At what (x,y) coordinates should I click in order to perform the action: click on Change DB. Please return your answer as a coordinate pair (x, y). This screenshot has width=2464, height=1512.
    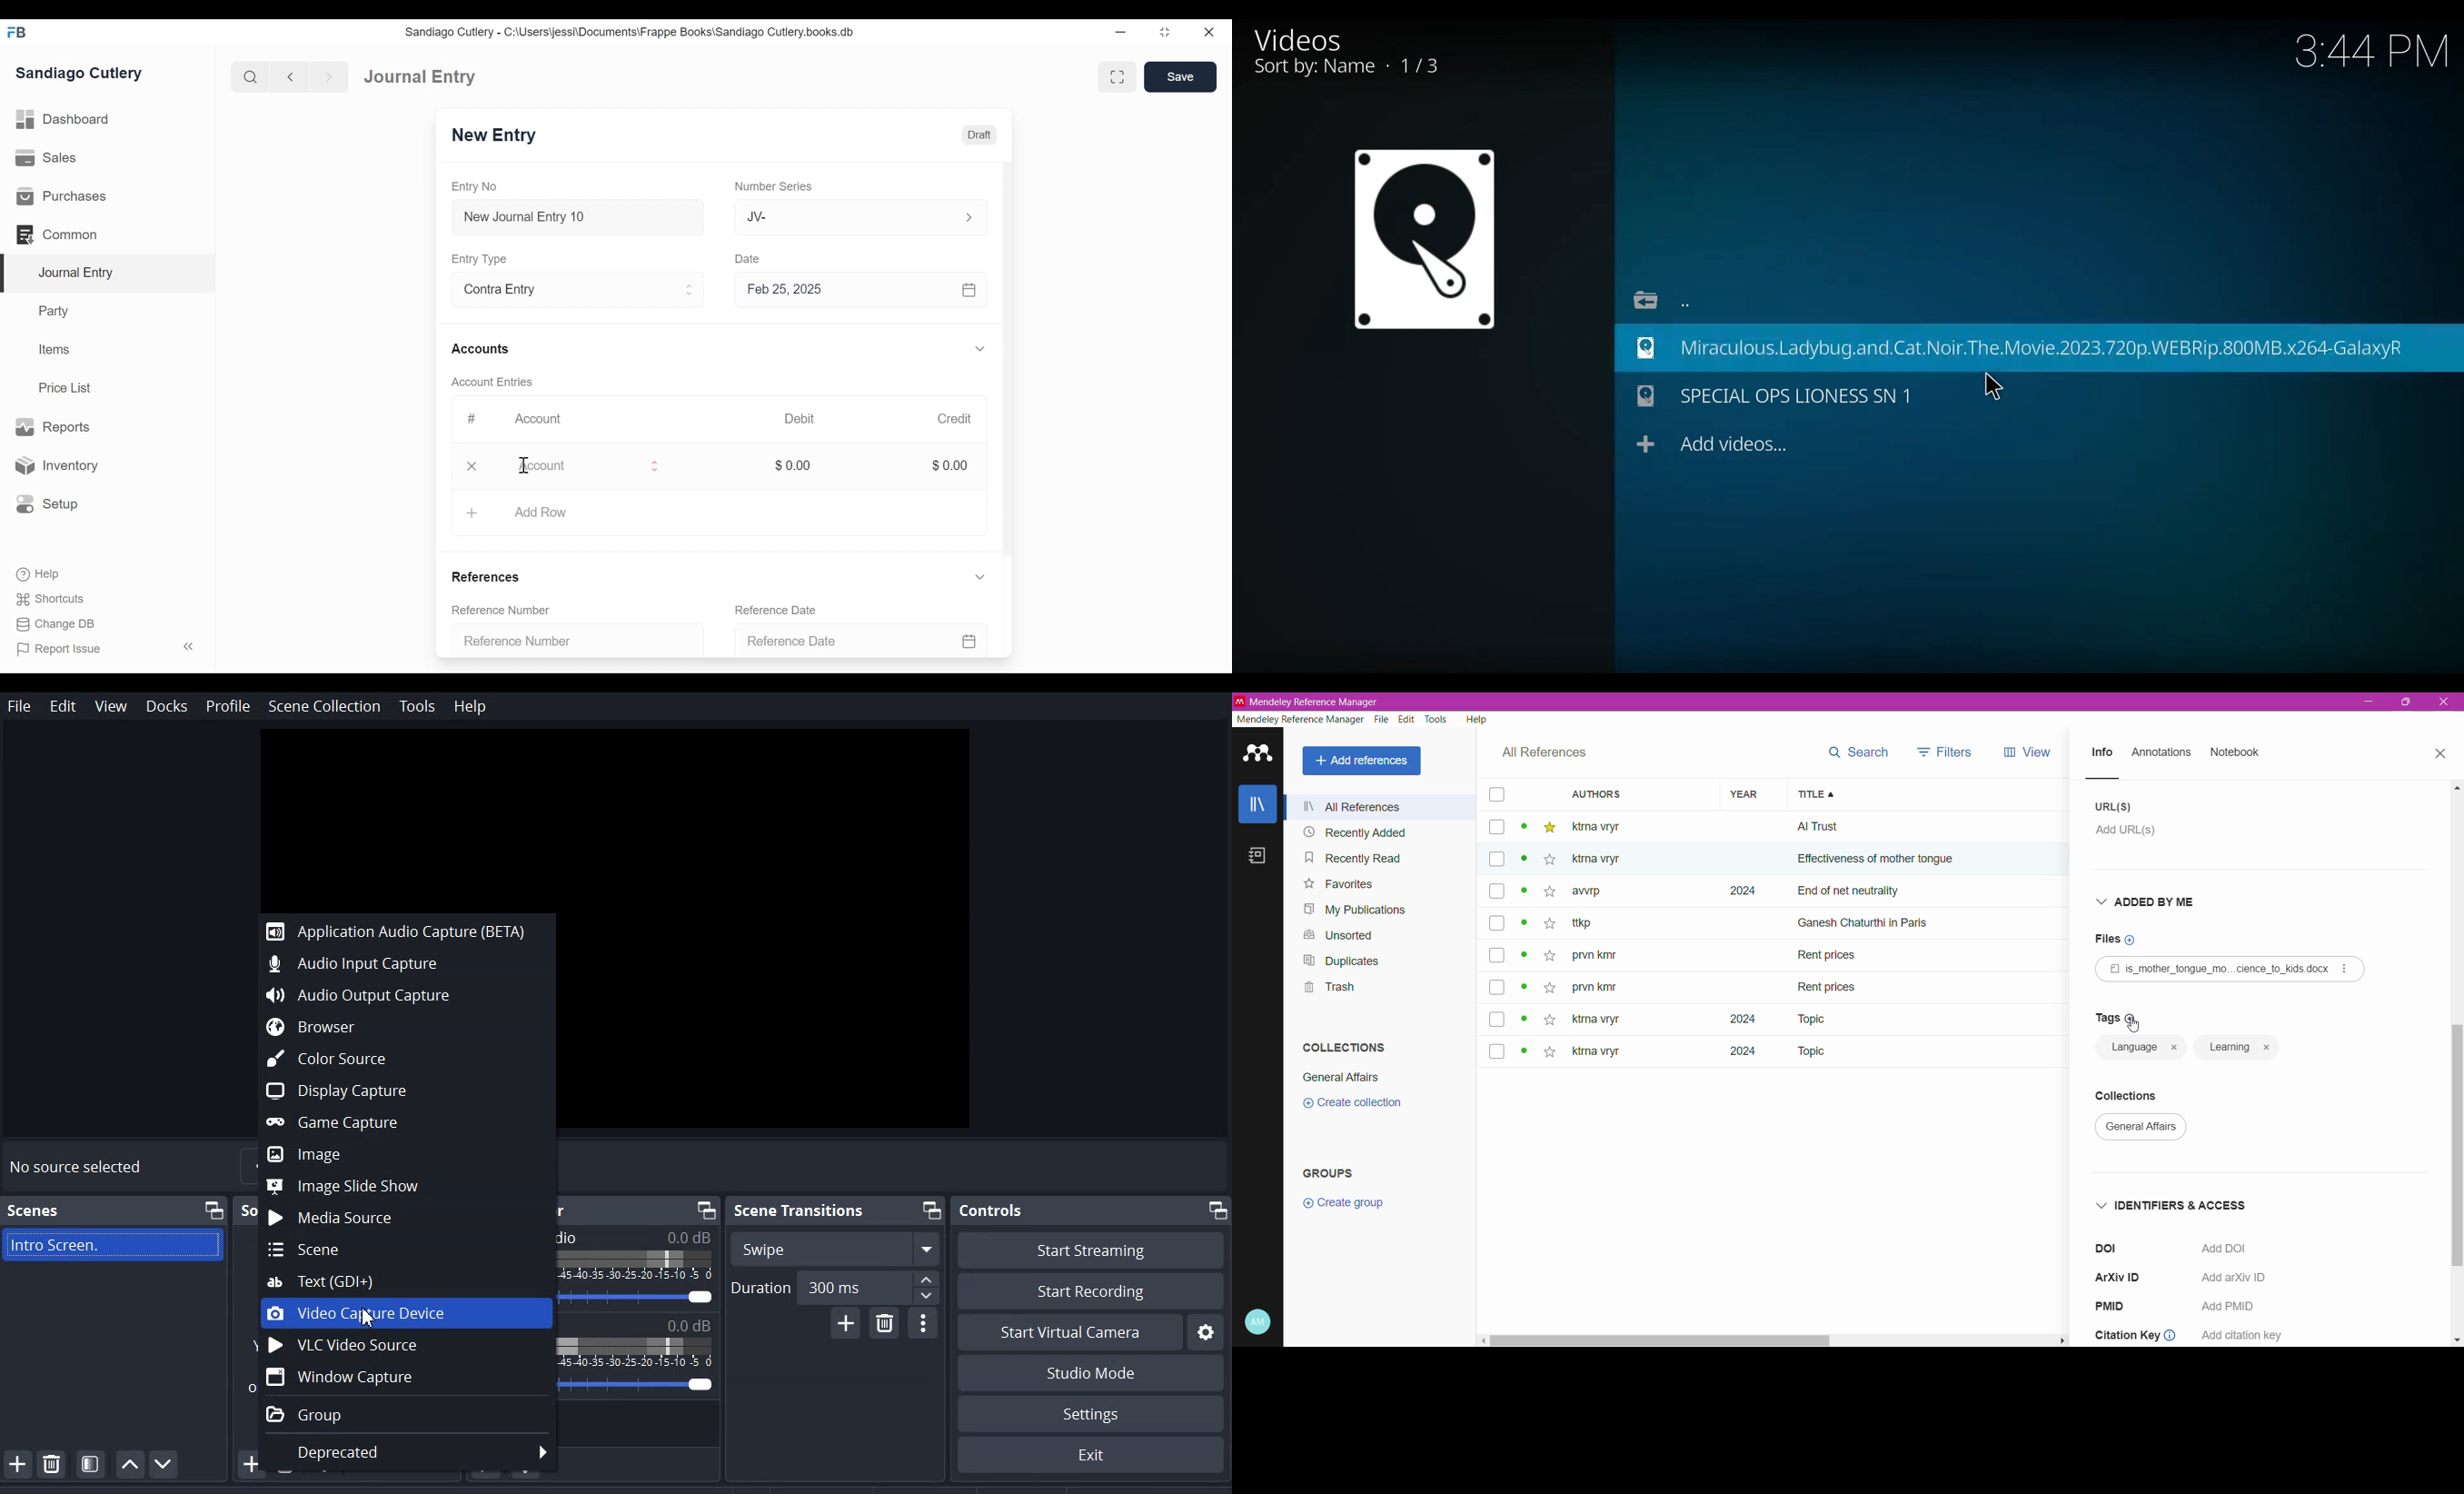
    Looking at the image, I should click on (51, 624).